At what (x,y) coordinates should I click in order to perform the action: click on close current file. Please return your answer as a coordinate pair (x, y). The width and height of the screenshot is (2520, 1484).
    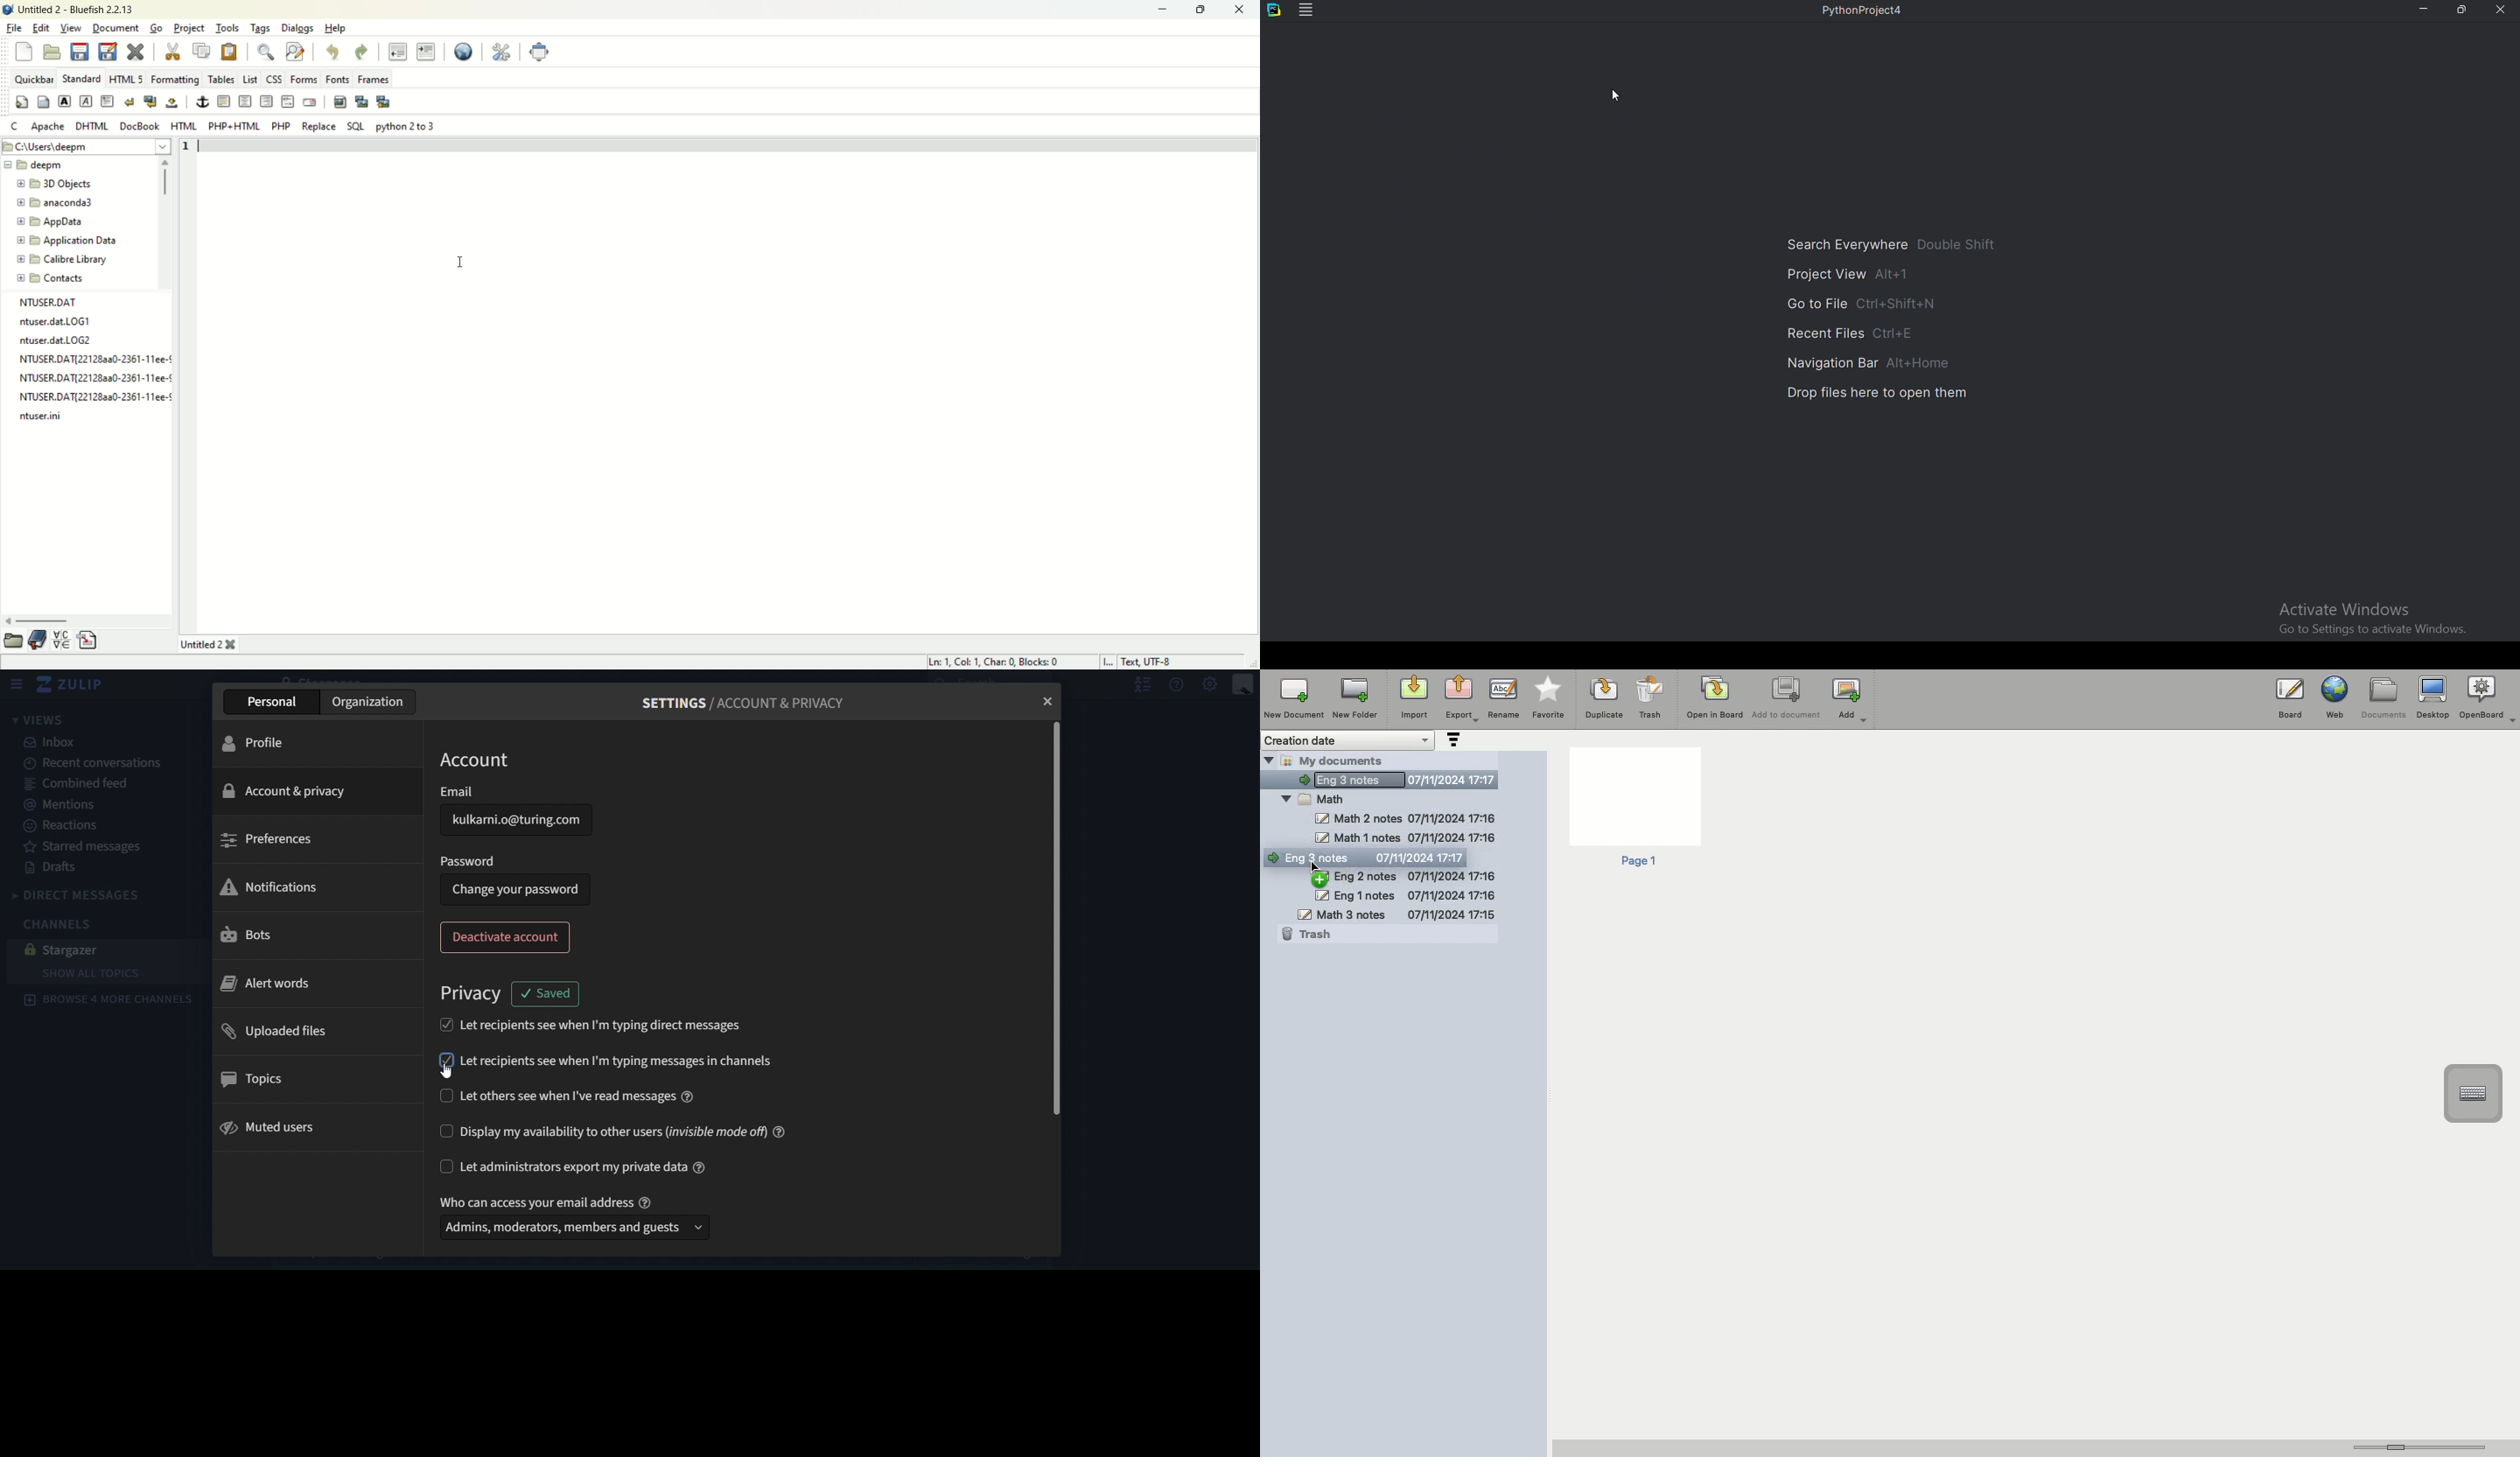
    Looking at the image, I should click on (135, 51).